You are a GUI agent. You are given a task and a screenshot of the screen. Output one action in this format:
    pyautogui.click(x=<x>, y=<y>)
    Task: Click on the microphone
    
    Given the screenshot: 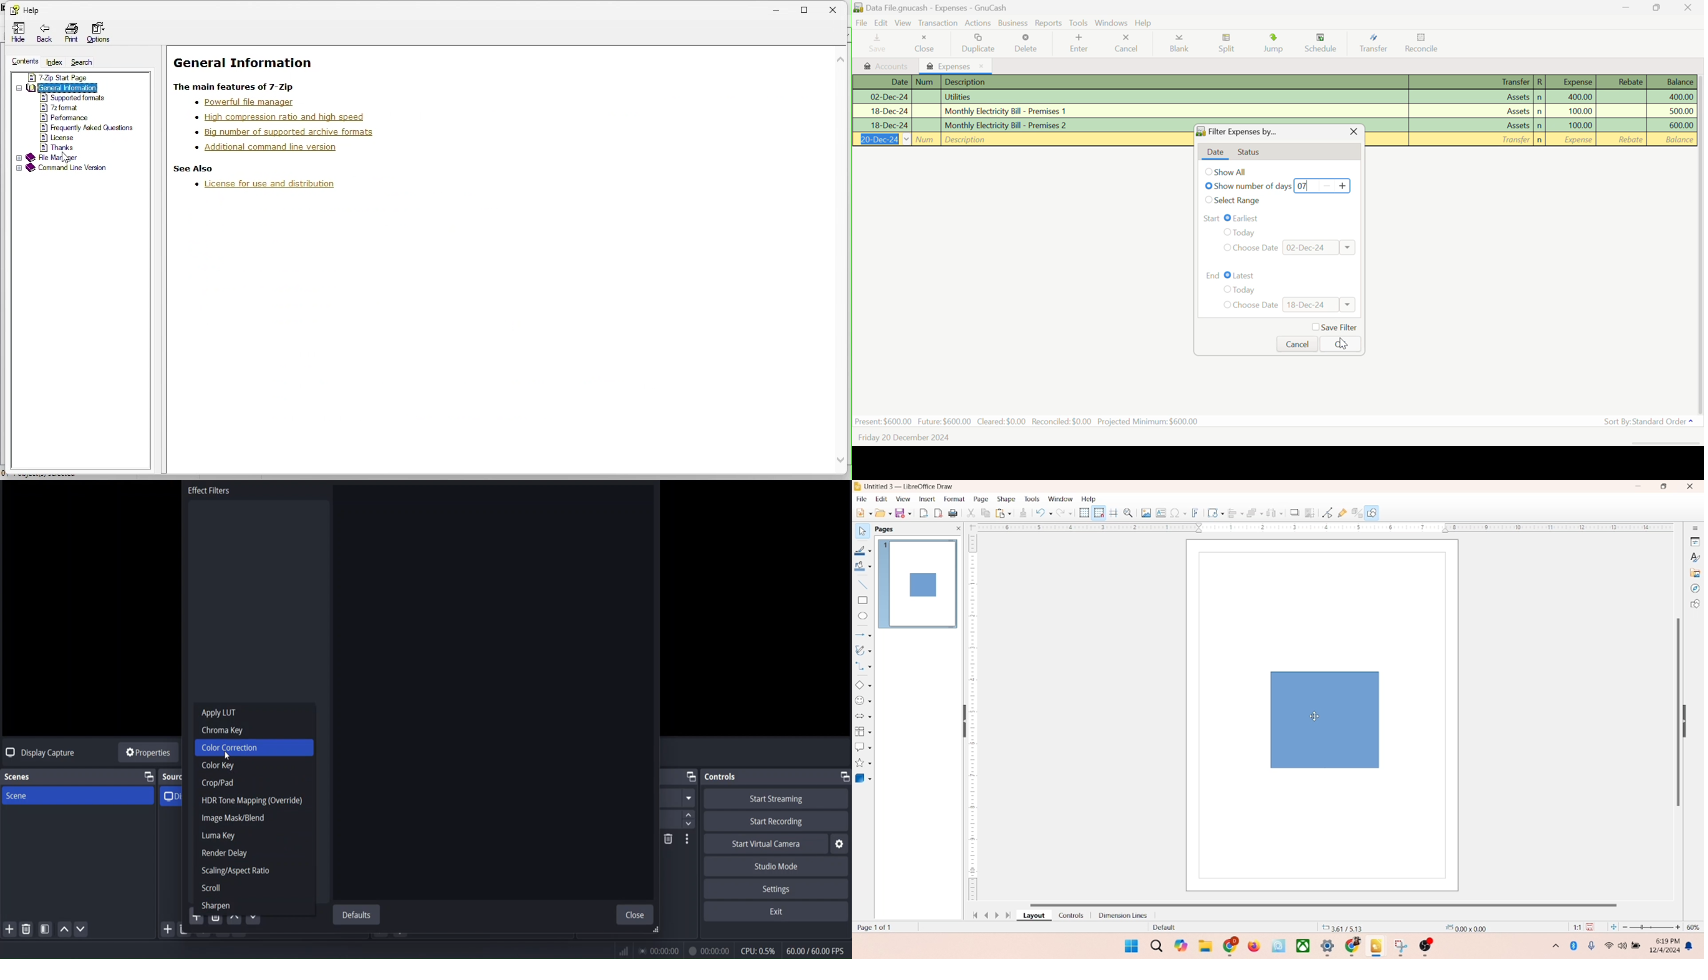 What is the action you would take?
    pyautogui.click(x=1592, y=947)
    